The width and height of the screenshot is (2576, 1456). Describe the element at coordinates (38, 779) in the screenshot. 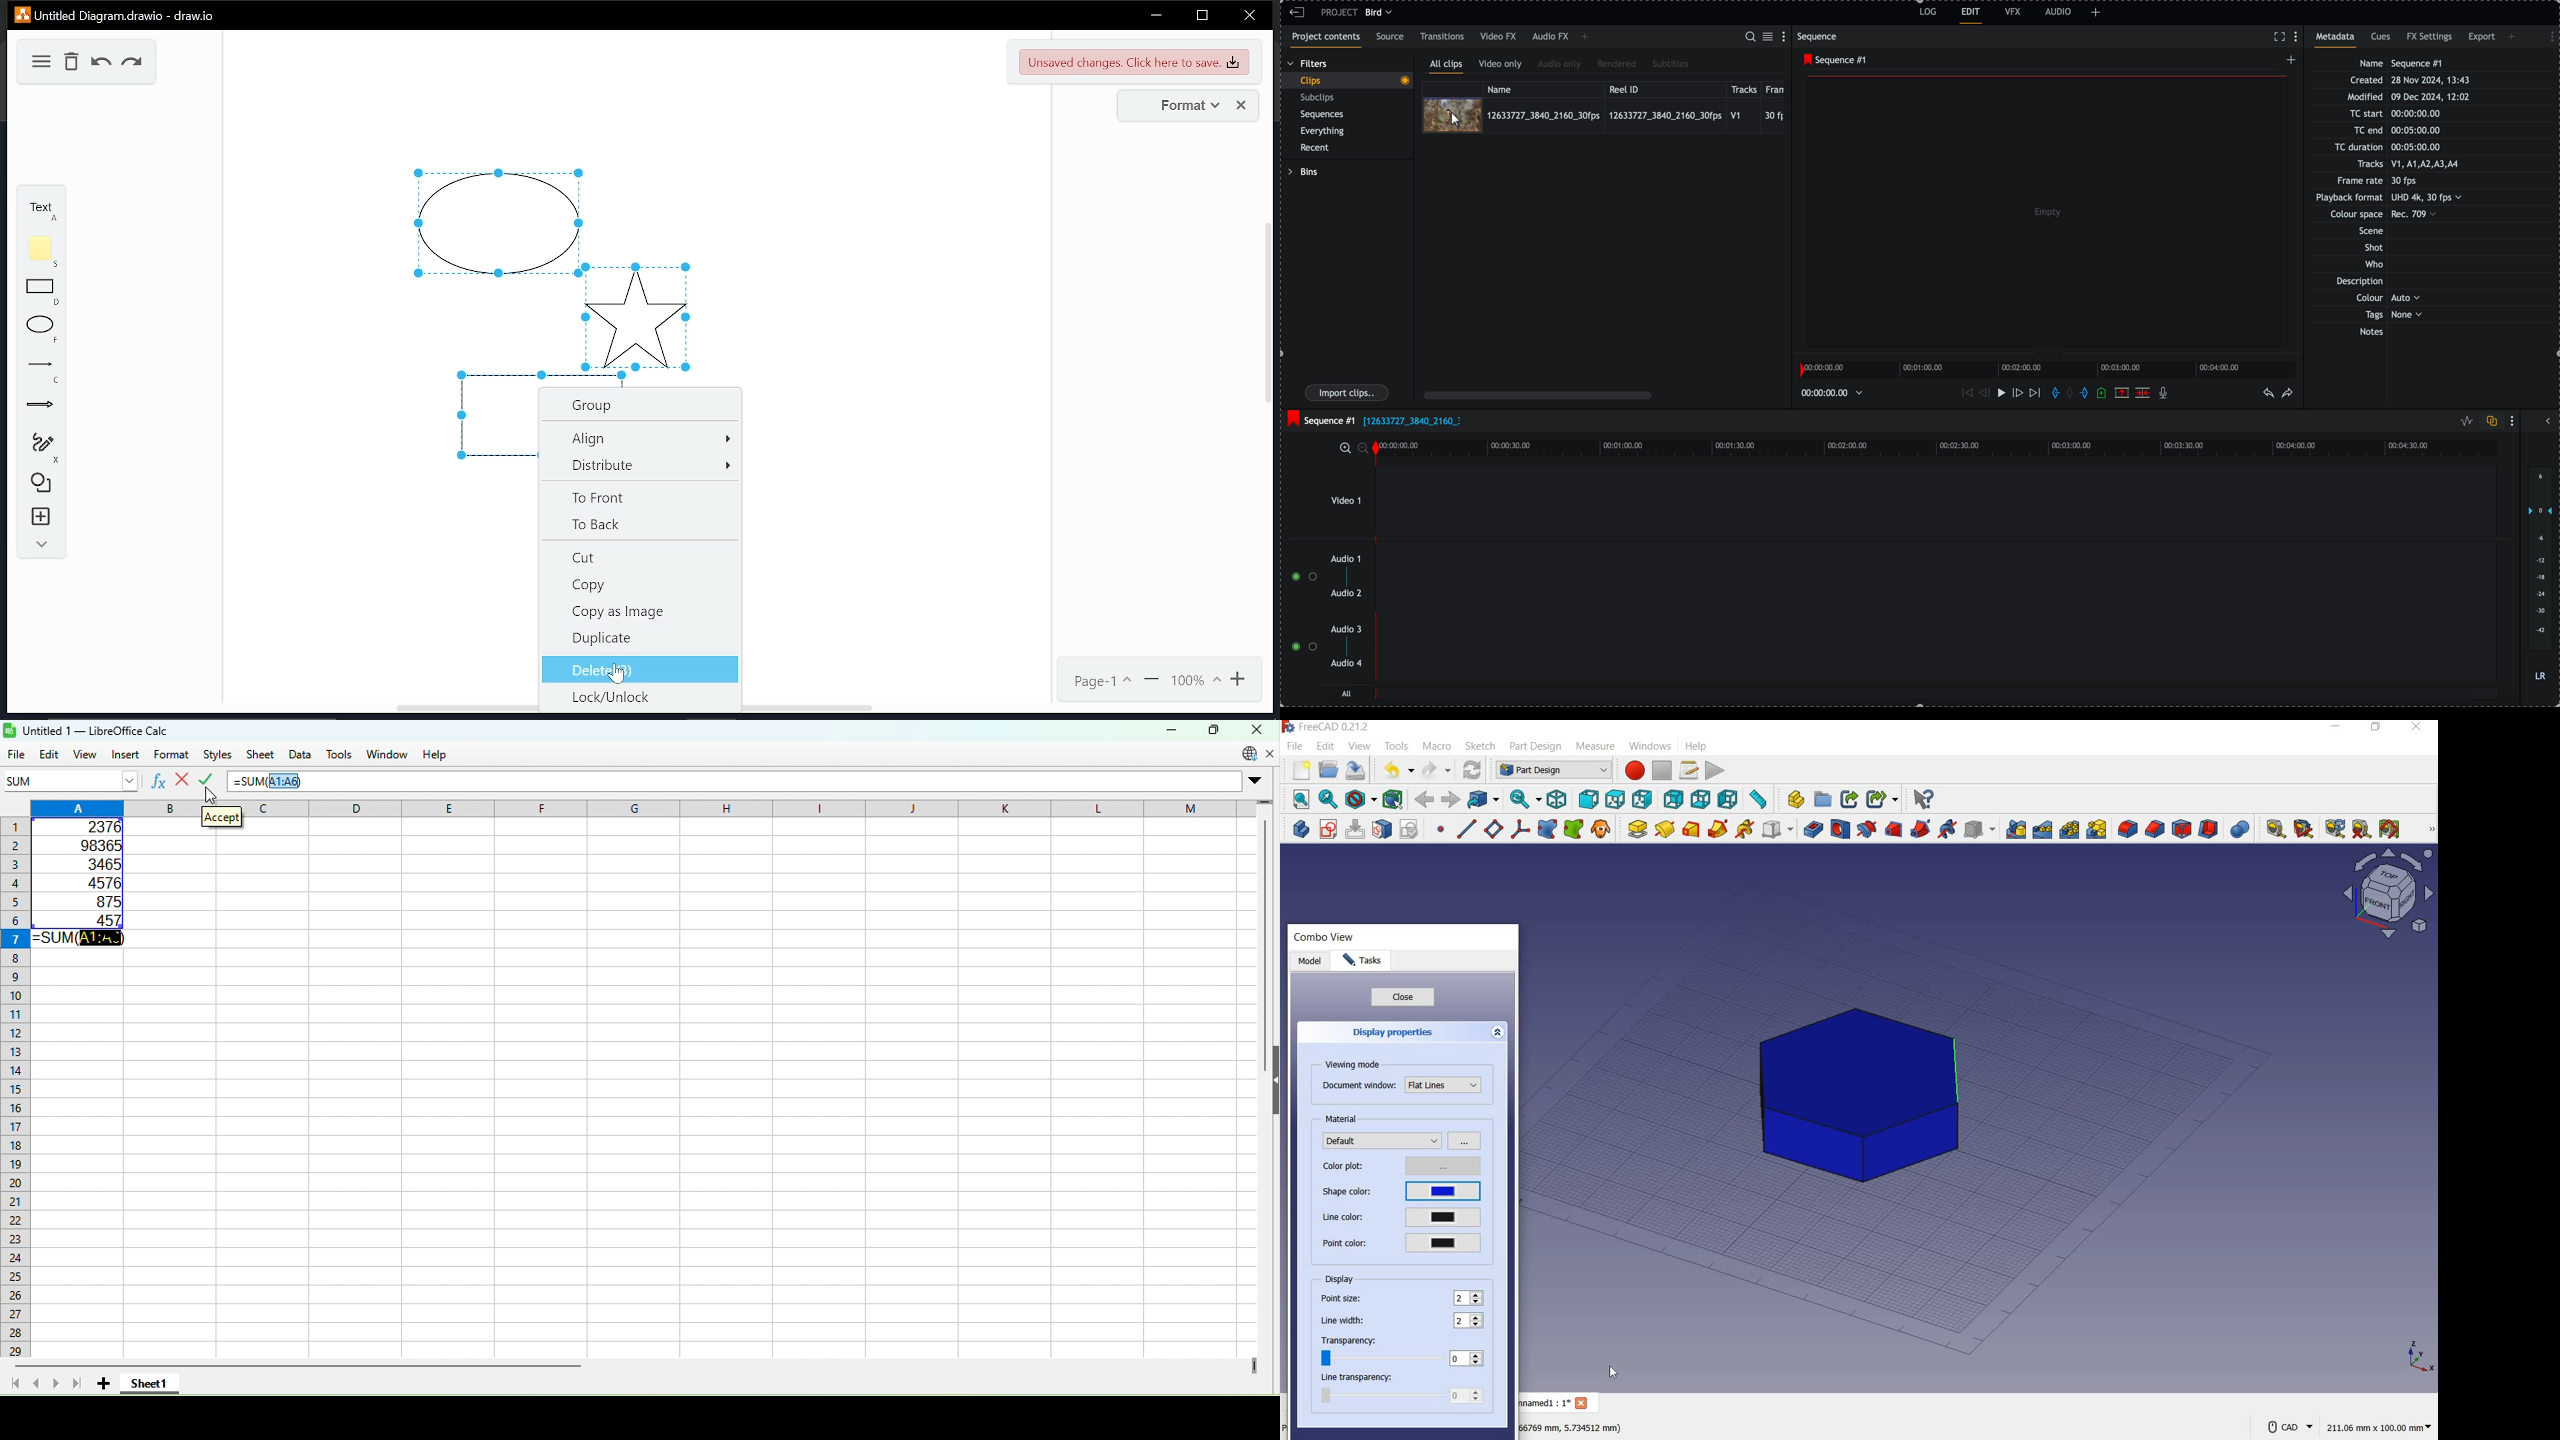

I see `SUM` at that location.